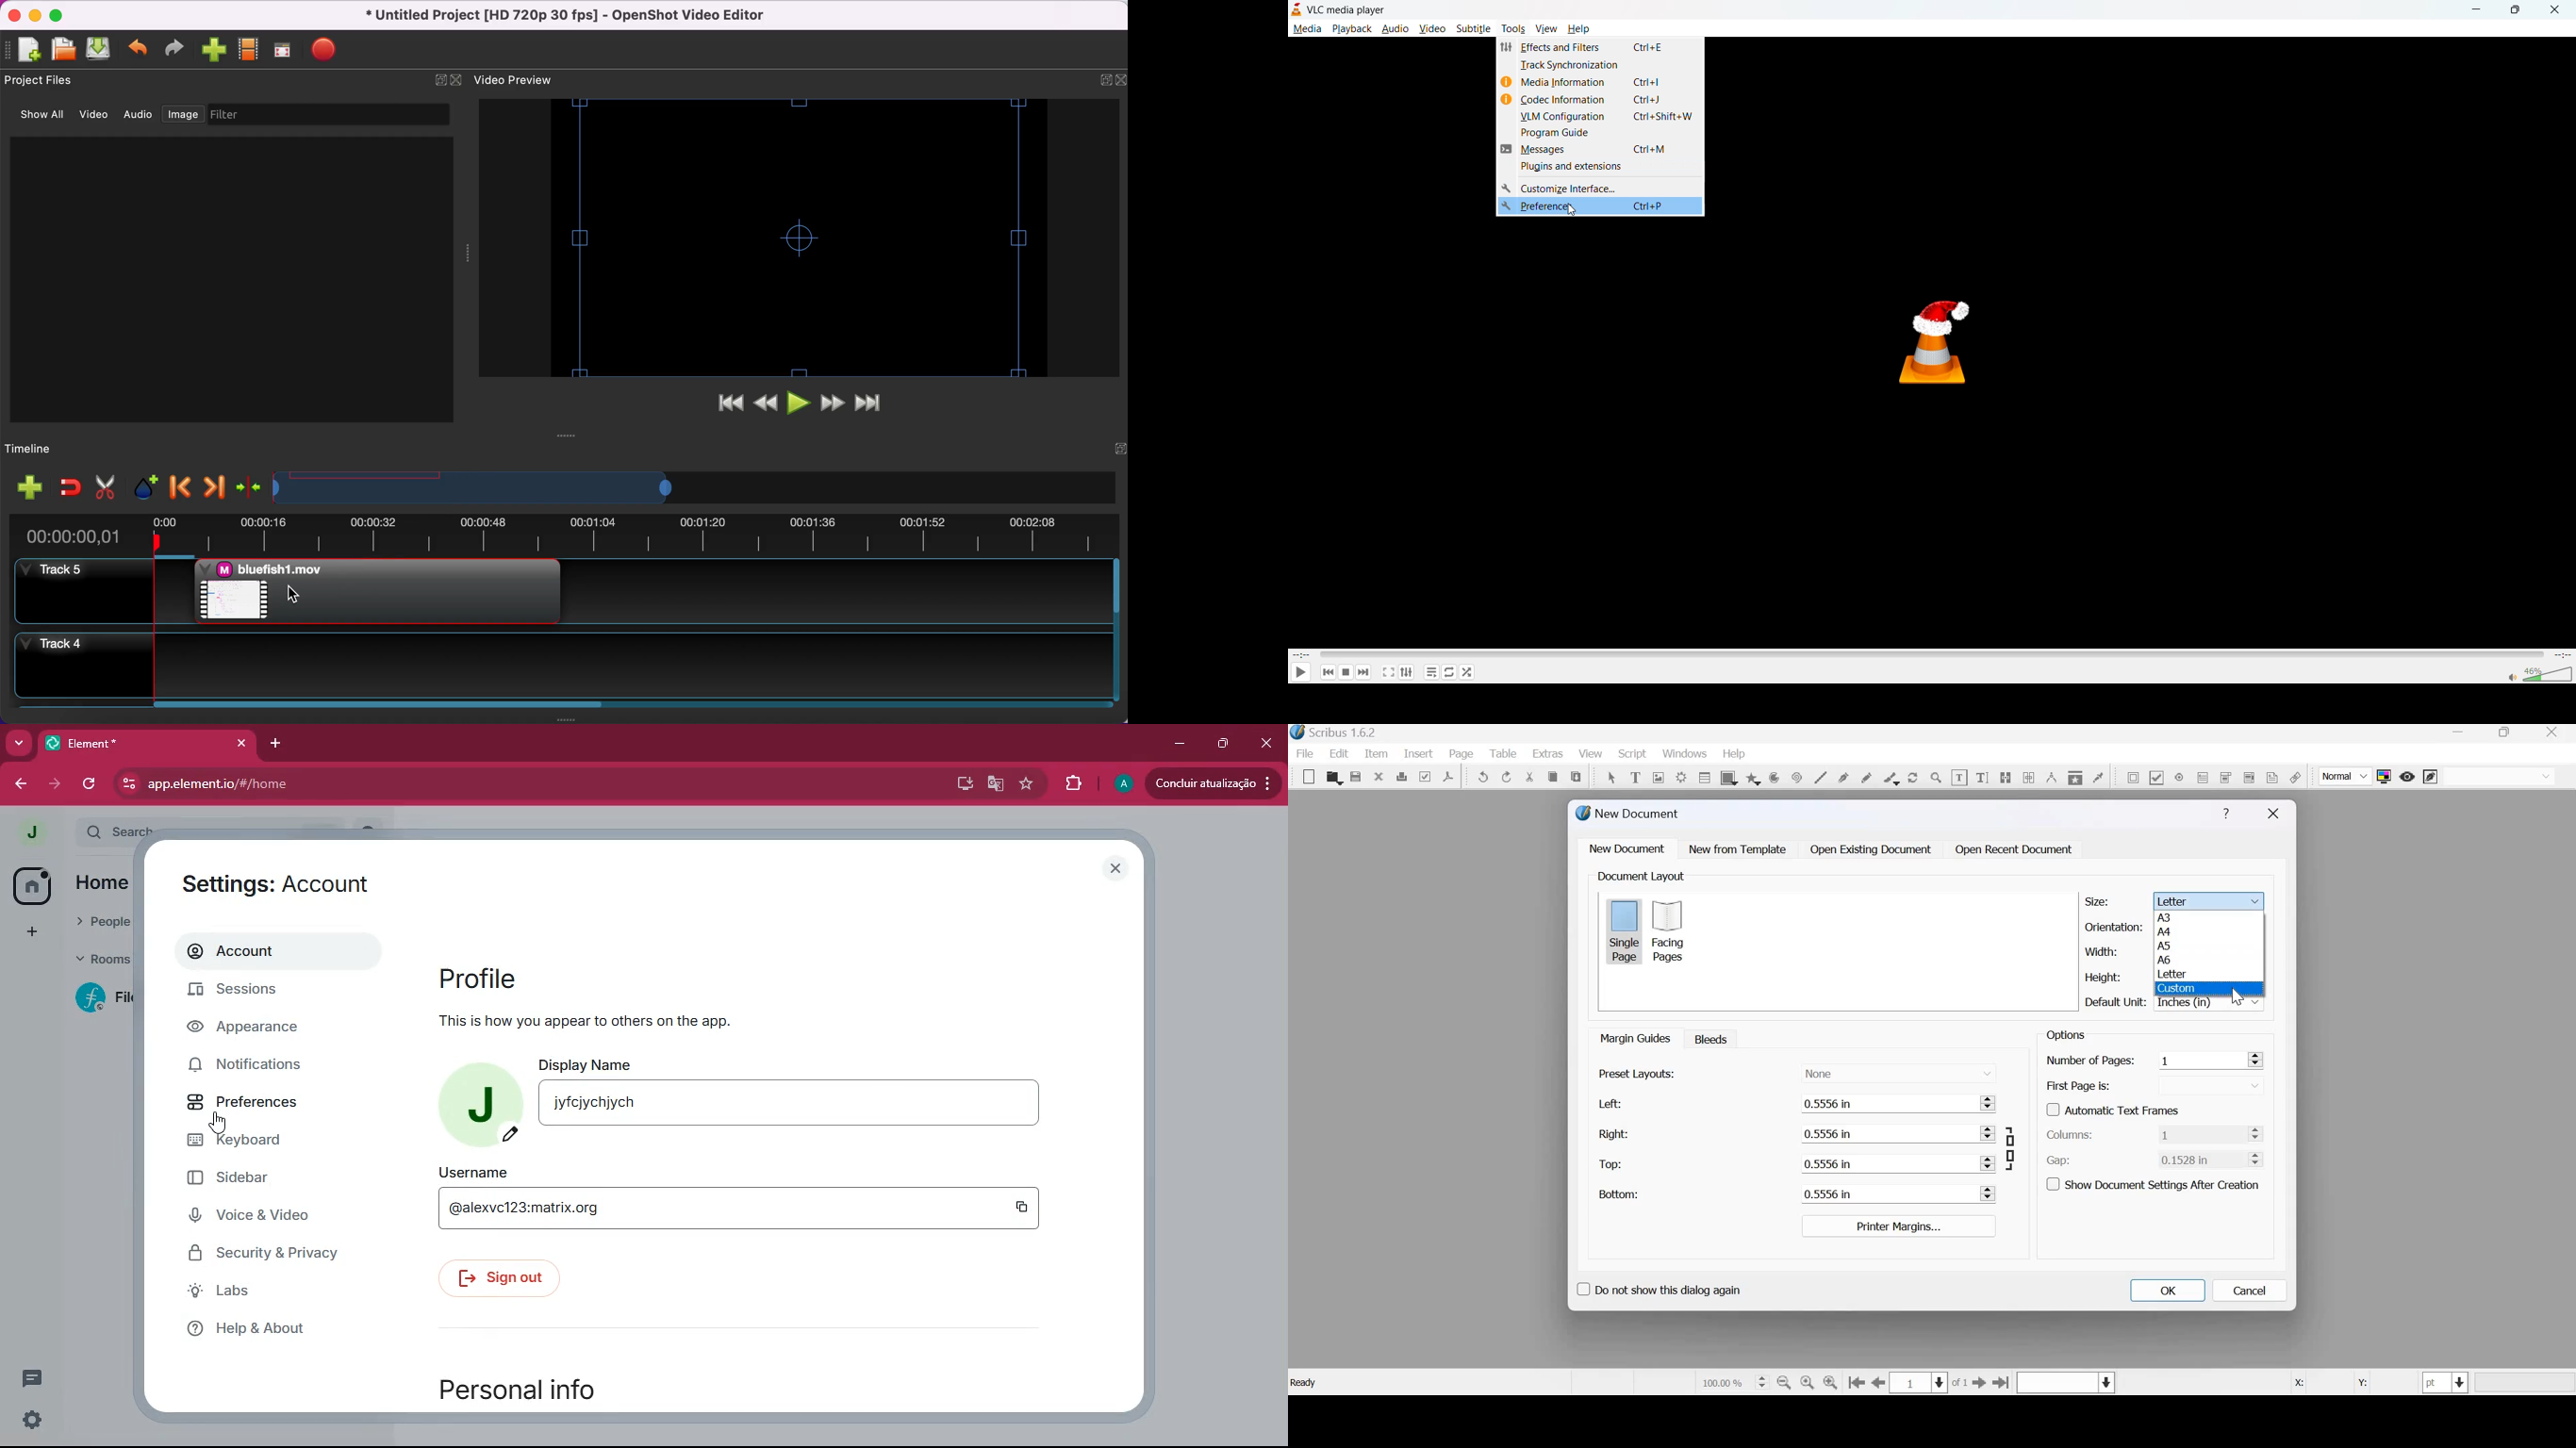 This screenshot has width=2576, height=1456. What do you see at coordinates (1404, 674) in the screenshot?
I see `settings` at bounding box center [1404, 674].